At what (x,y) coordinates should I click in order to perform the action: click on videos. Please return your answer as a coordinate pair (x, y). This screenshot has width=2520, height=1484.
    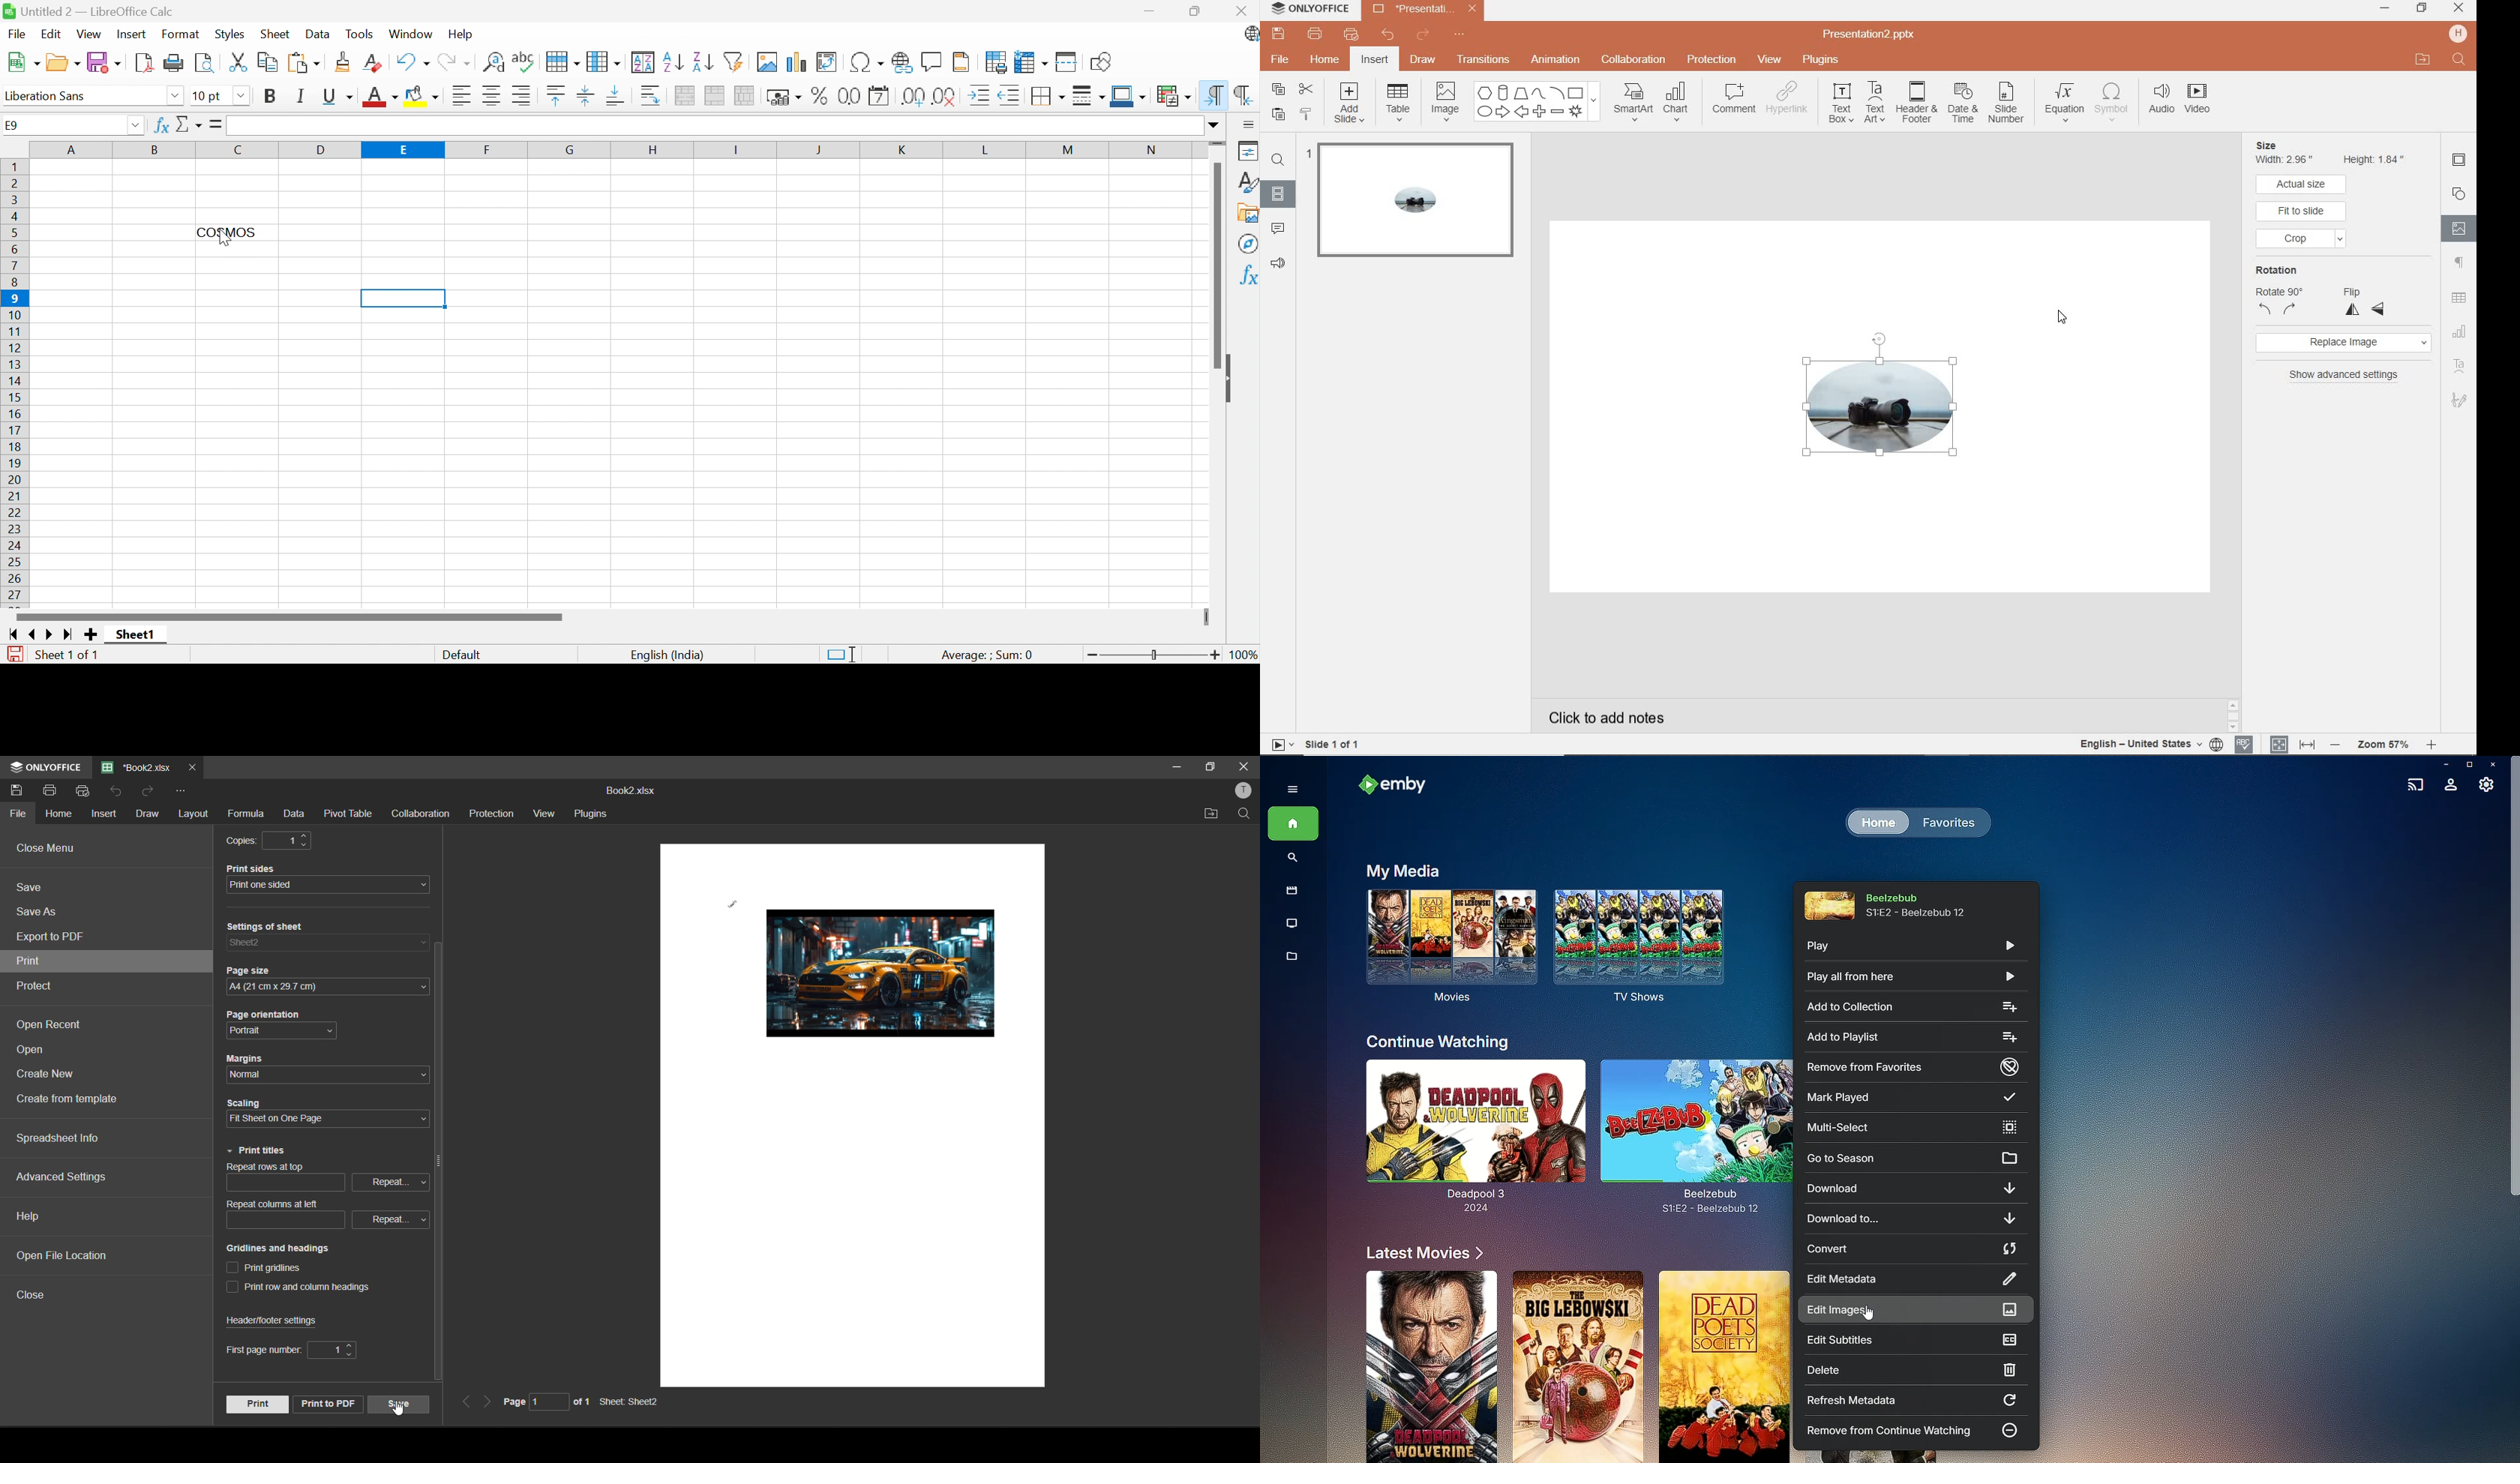
    Looking at the image, I should click on (2197, 101).